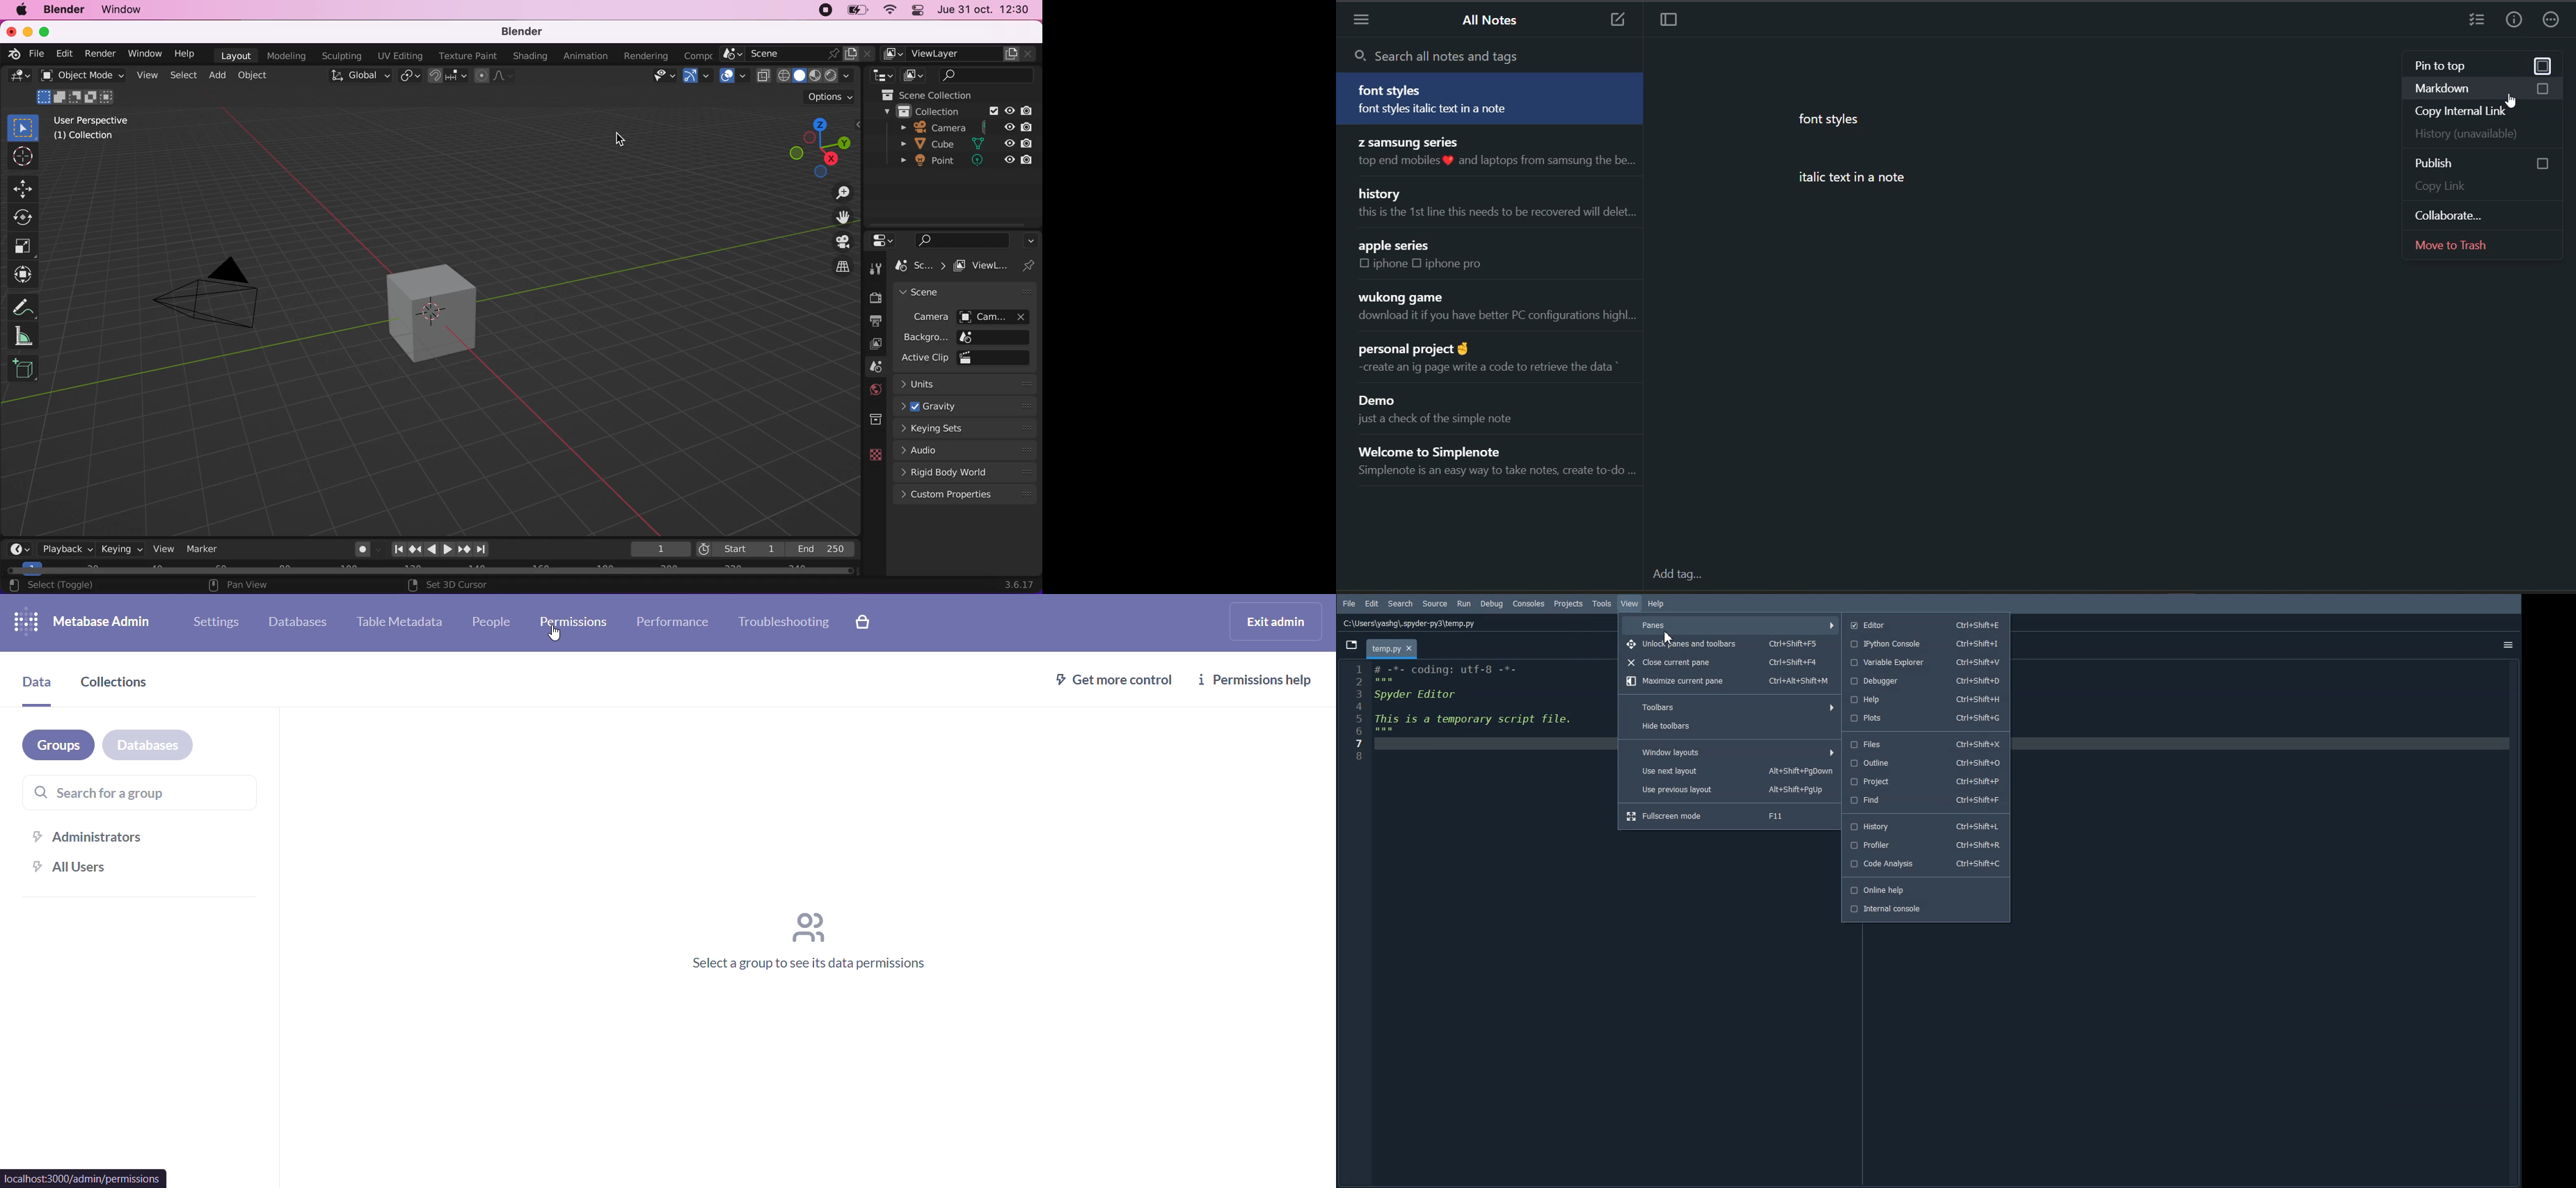  Describe the element at coordinates (138, 791) in the screenshot. I see `search for a group` at that location.